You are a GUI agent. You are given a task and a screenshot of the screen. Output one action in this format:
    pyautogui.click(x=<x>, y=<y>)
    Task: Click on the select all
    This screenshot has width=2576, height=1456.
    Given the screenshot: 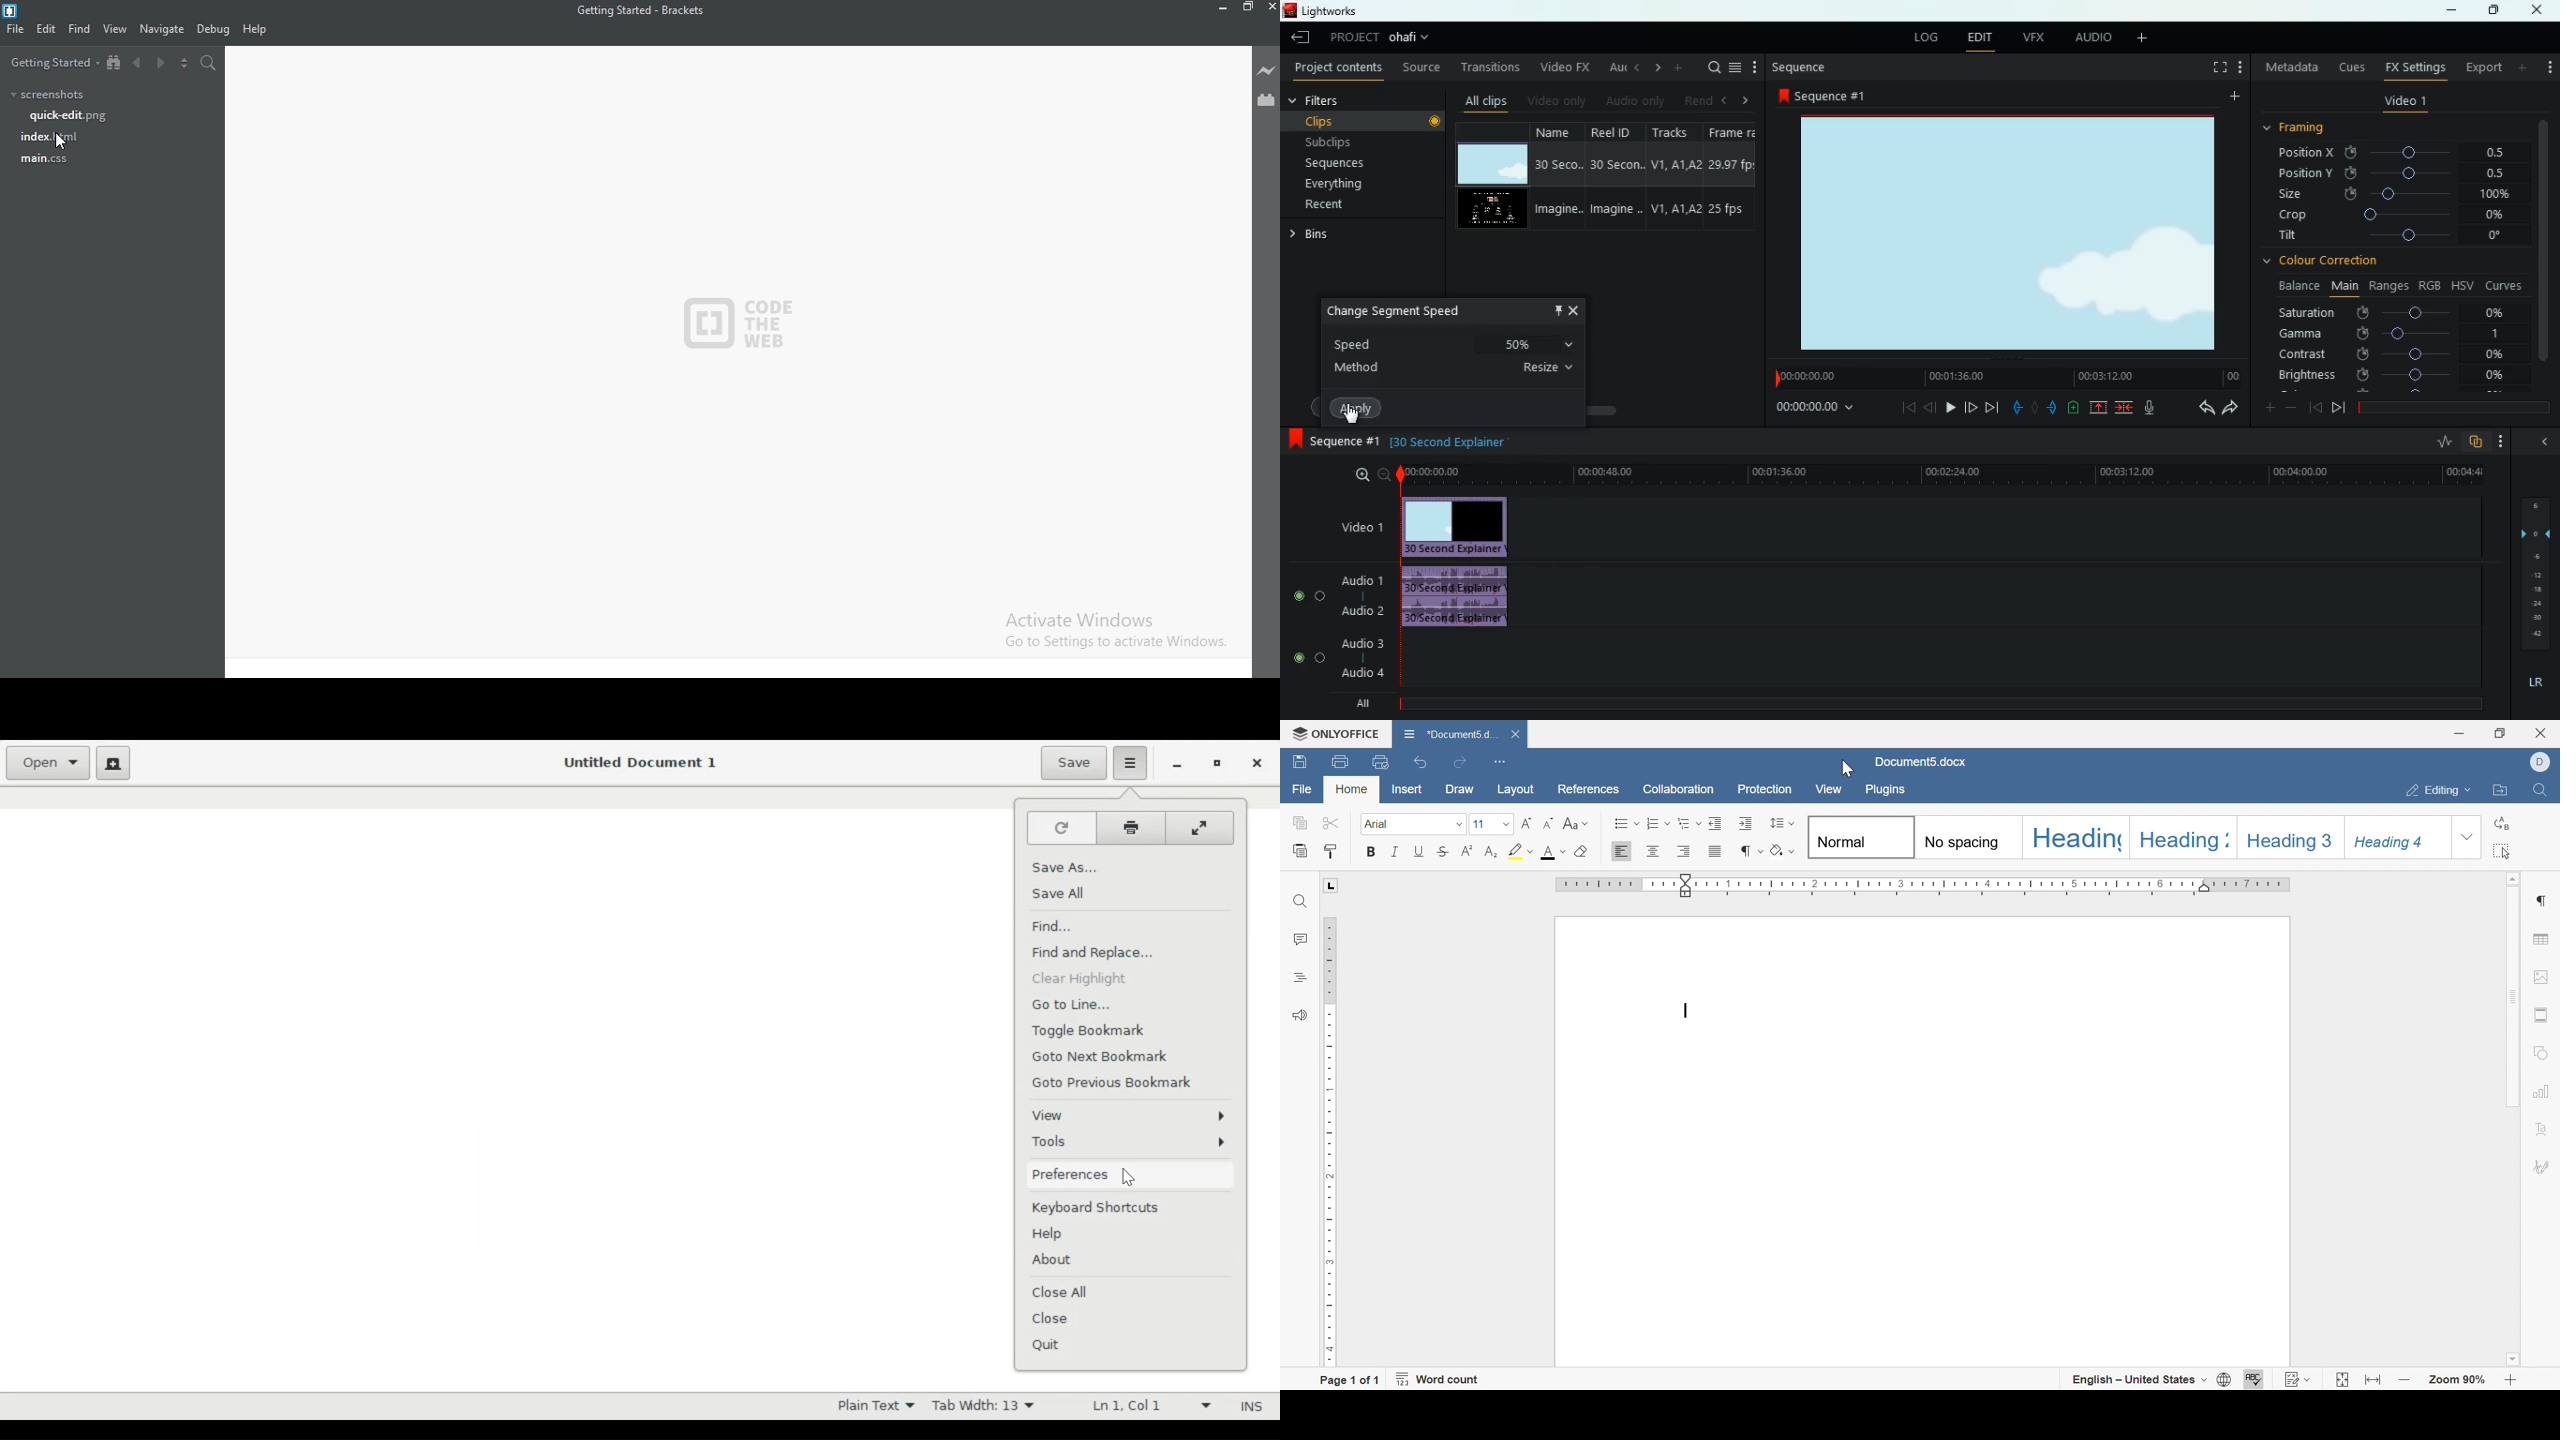 What is the action you would take?
    pyautogui.click(x=2507, y=851)
    